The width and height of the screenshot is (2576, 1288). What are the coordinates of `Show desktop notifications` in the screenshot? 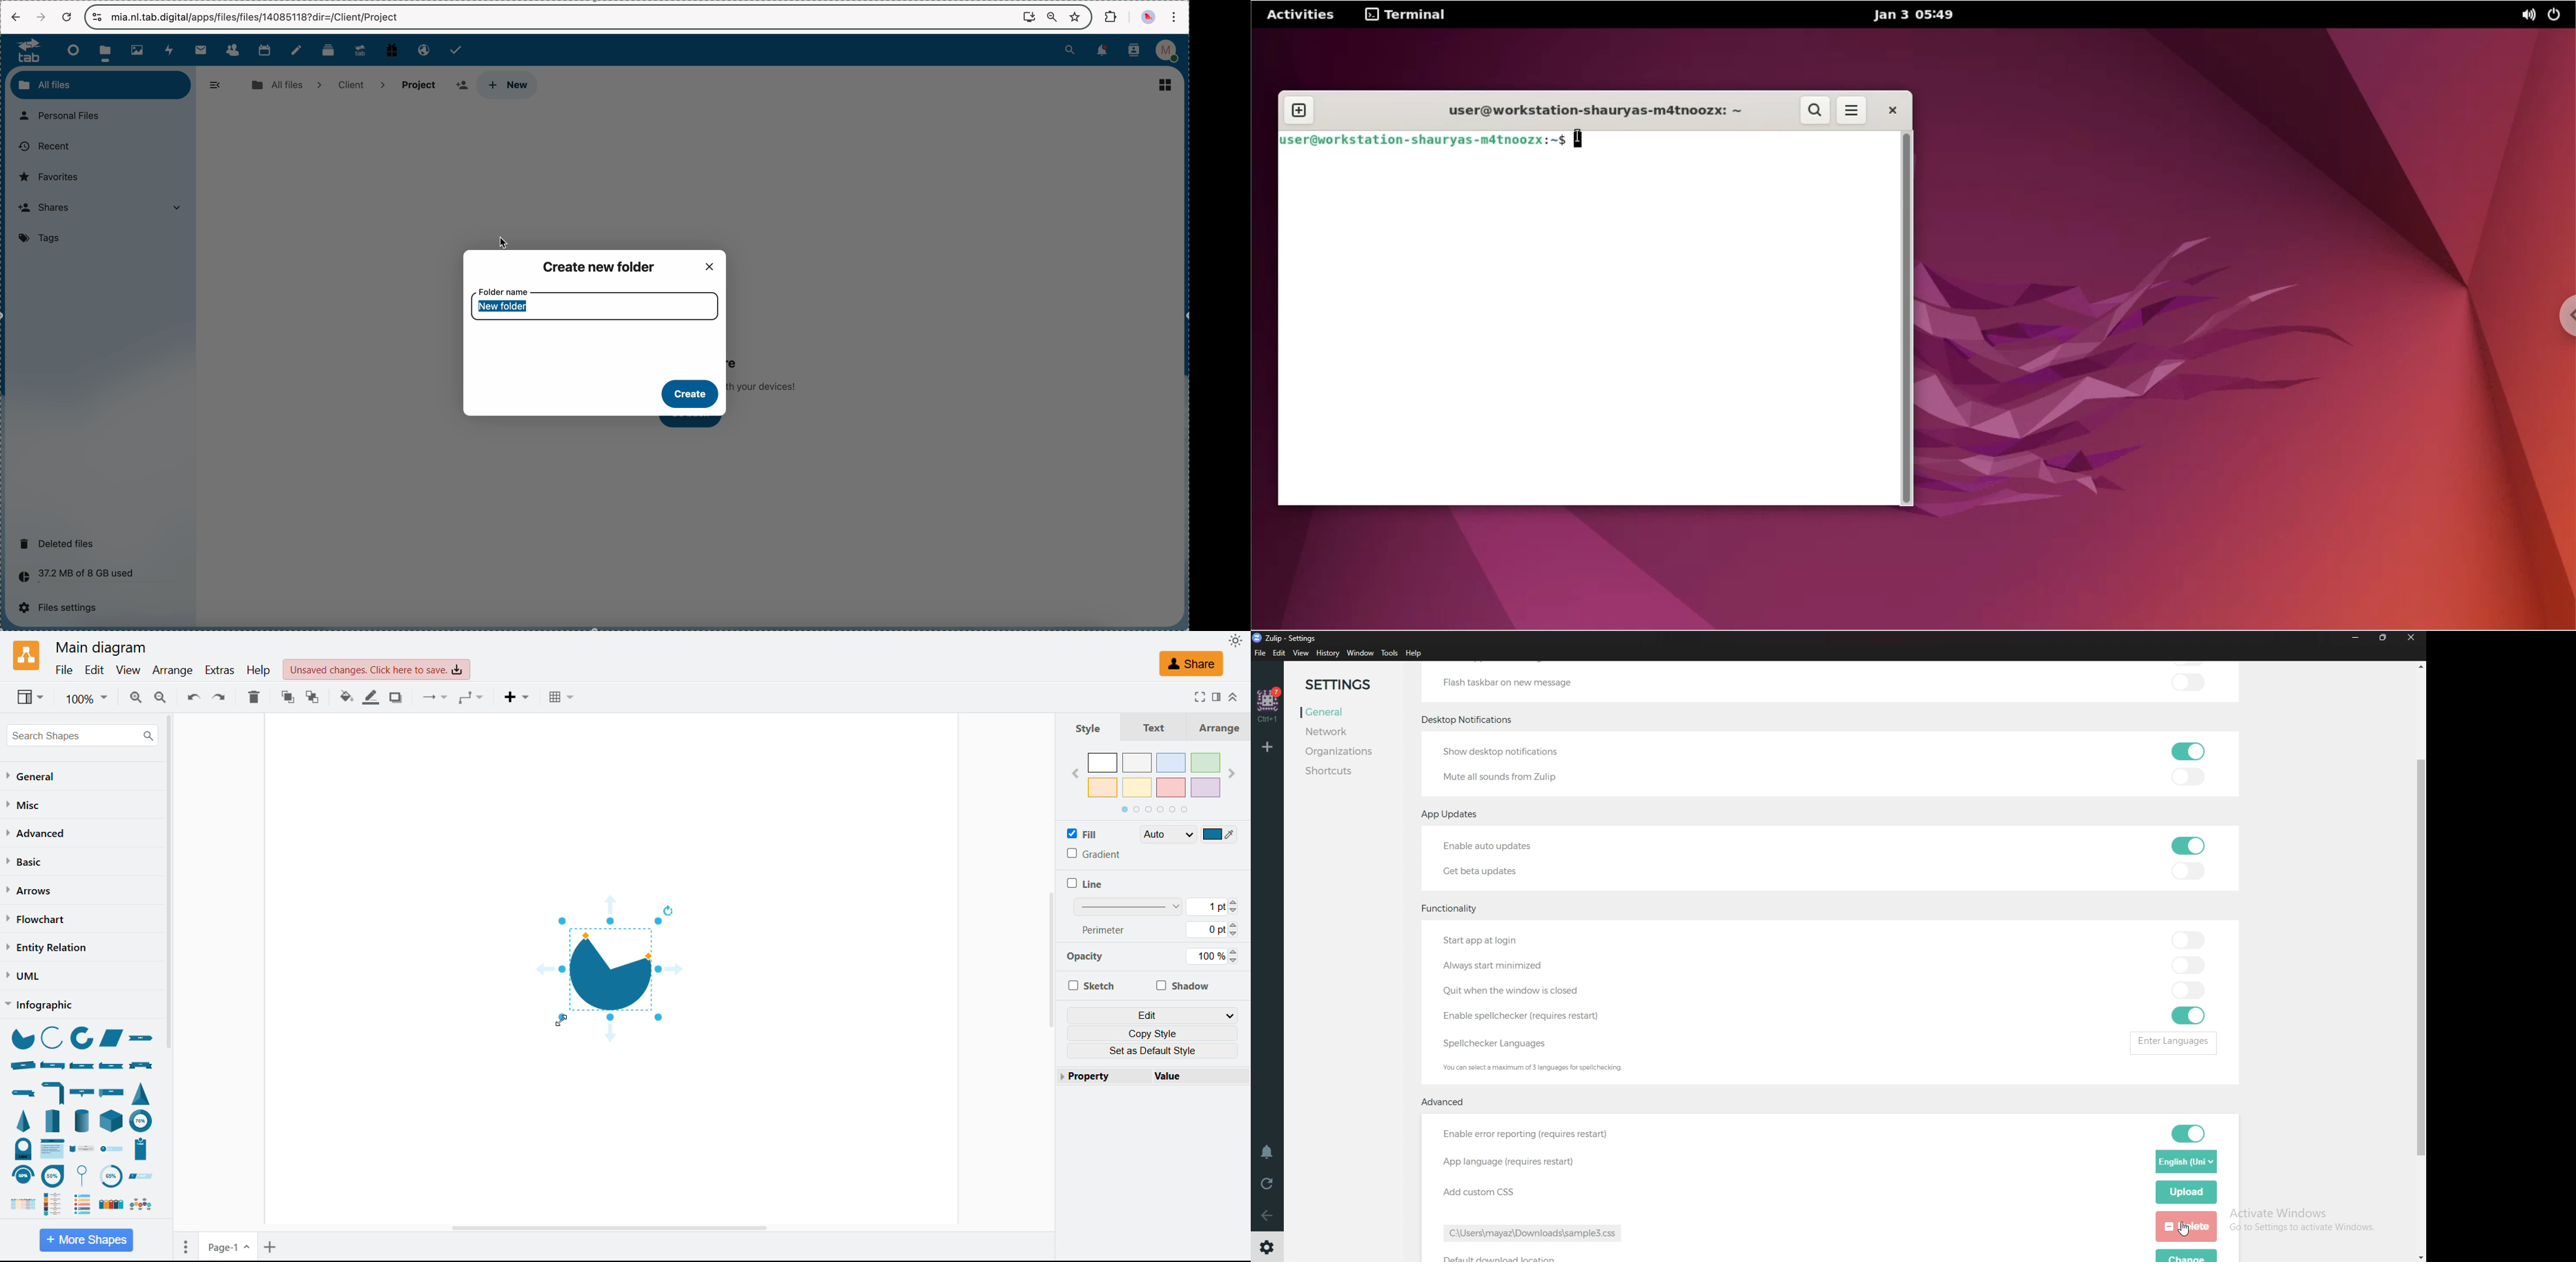 It's located at (1509, 752).